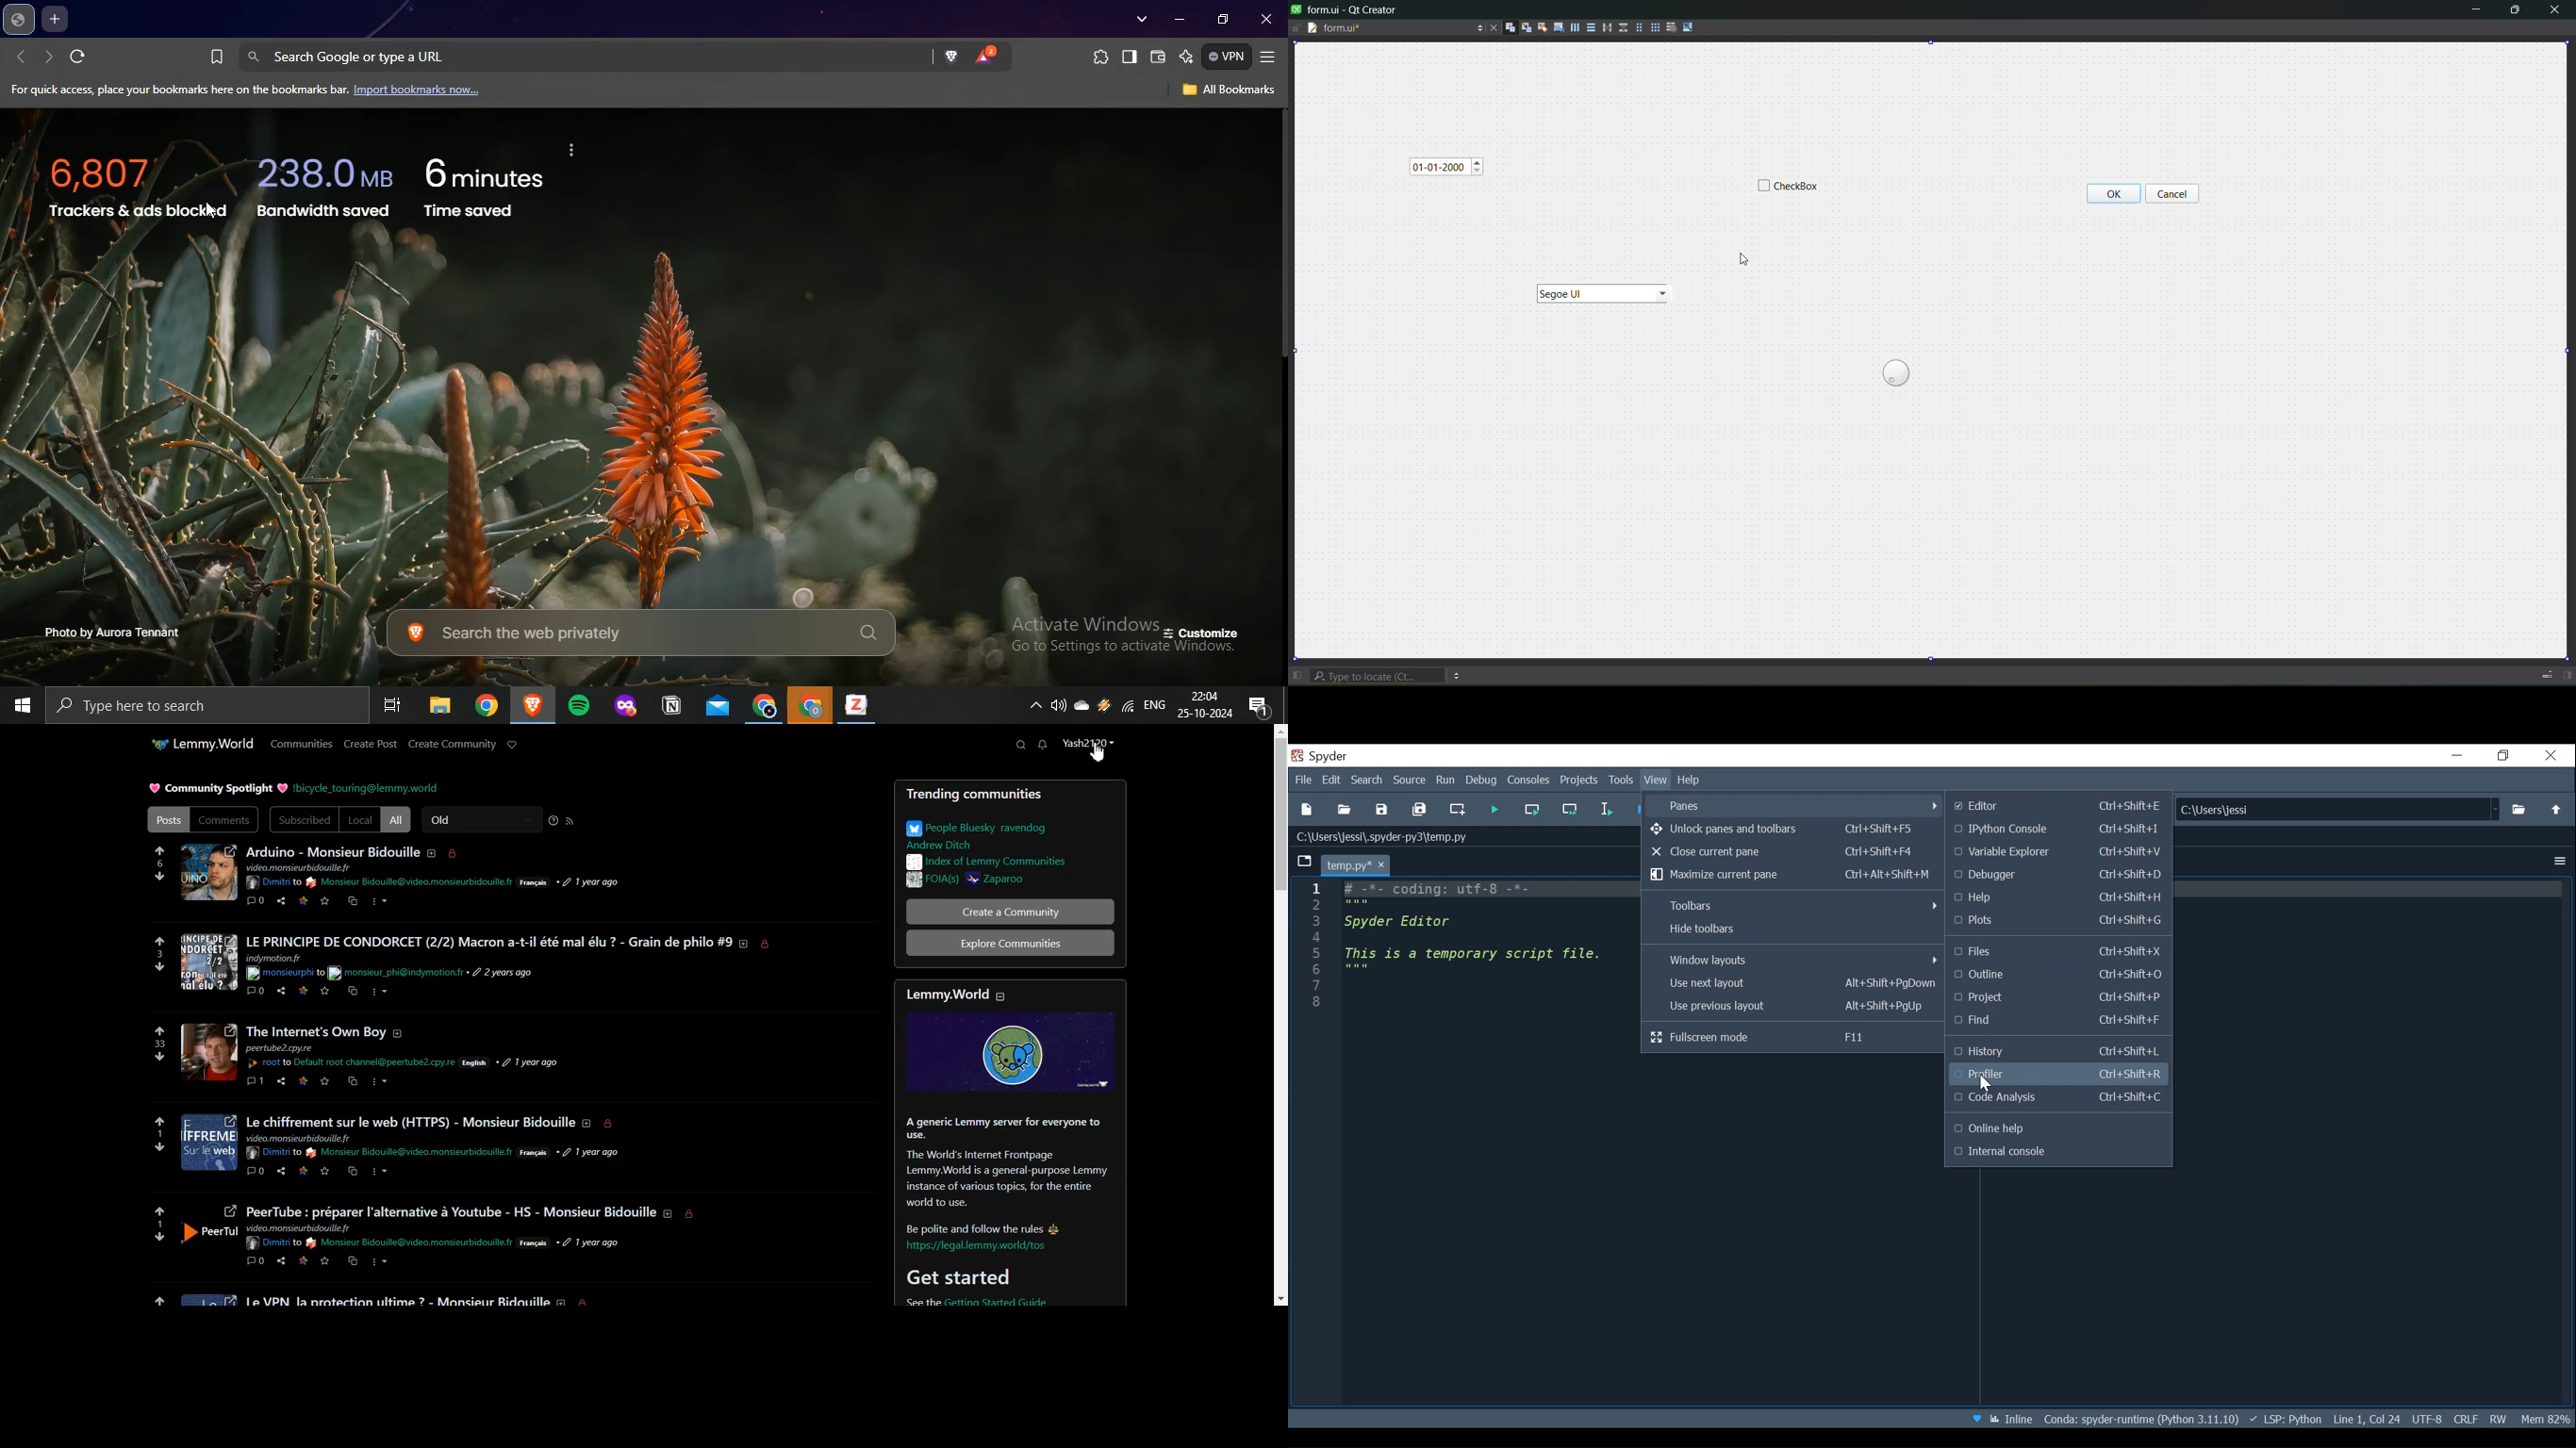 This screenshot has width=2576, height=1456. What do you see at coordinates (1573, 26) in the screenshot?
I see `Layout Horizontally` at bounding box center [1573, 26].